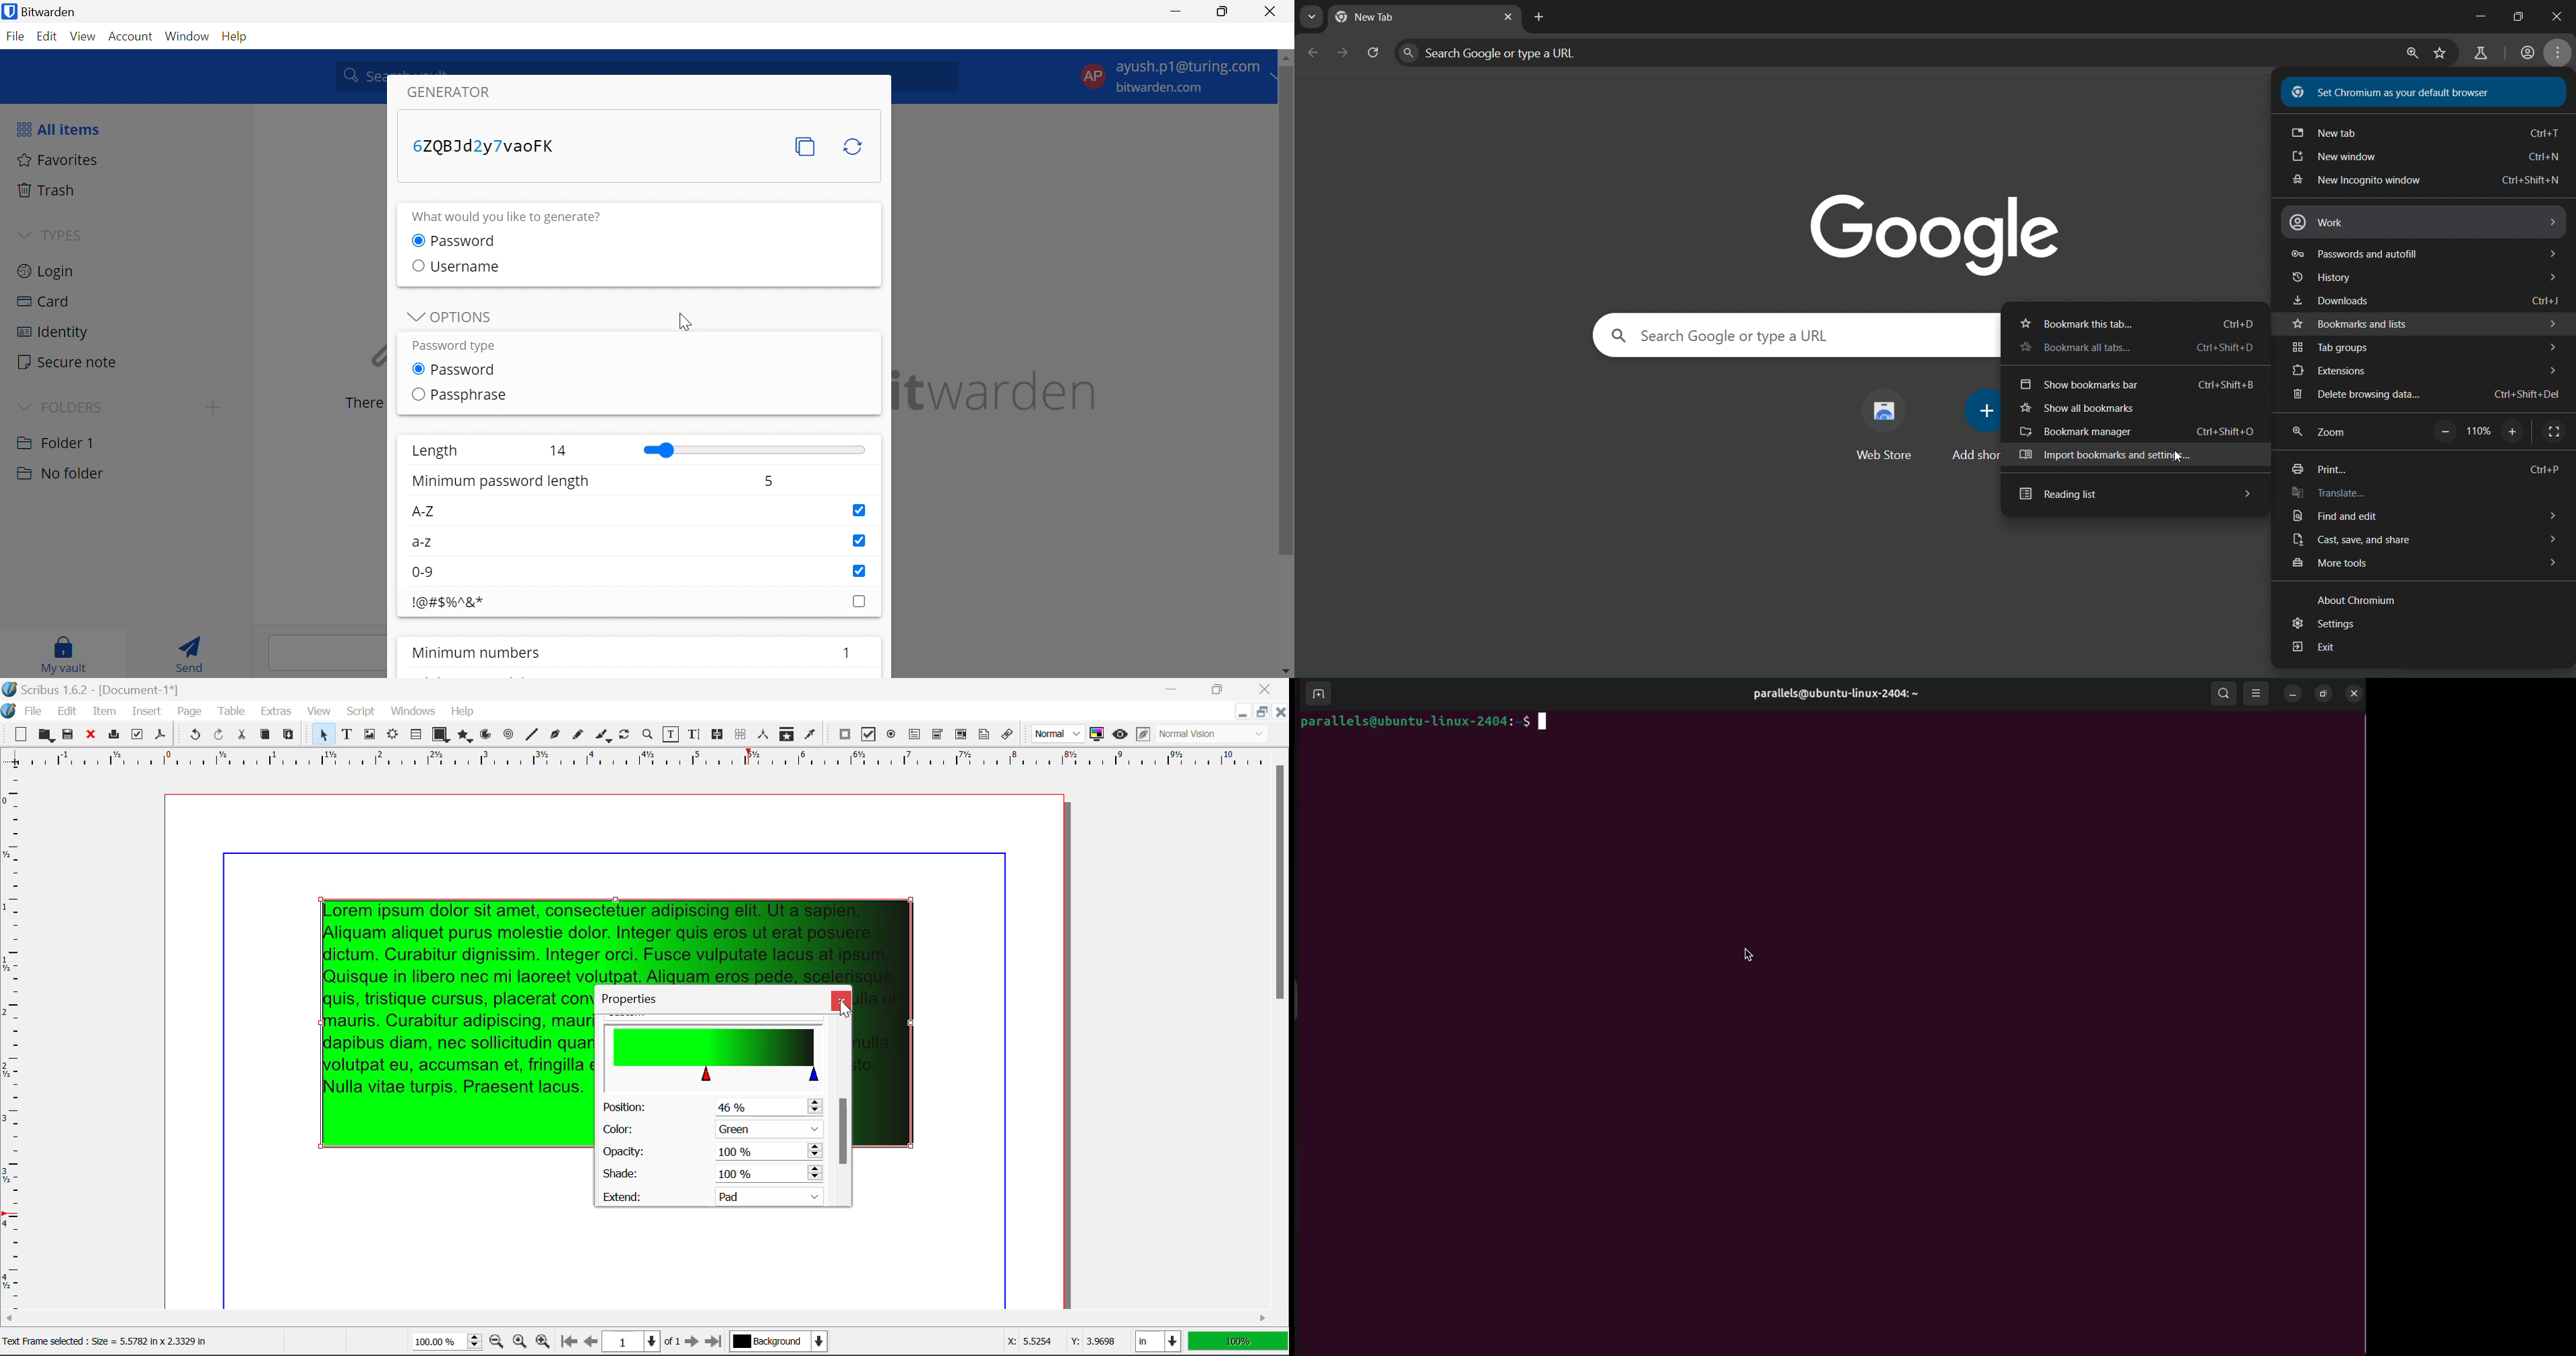  What do you see at coordinates (860, 601) in the screenshot?
I see `Checkbox` at bounding box center [860, 601].